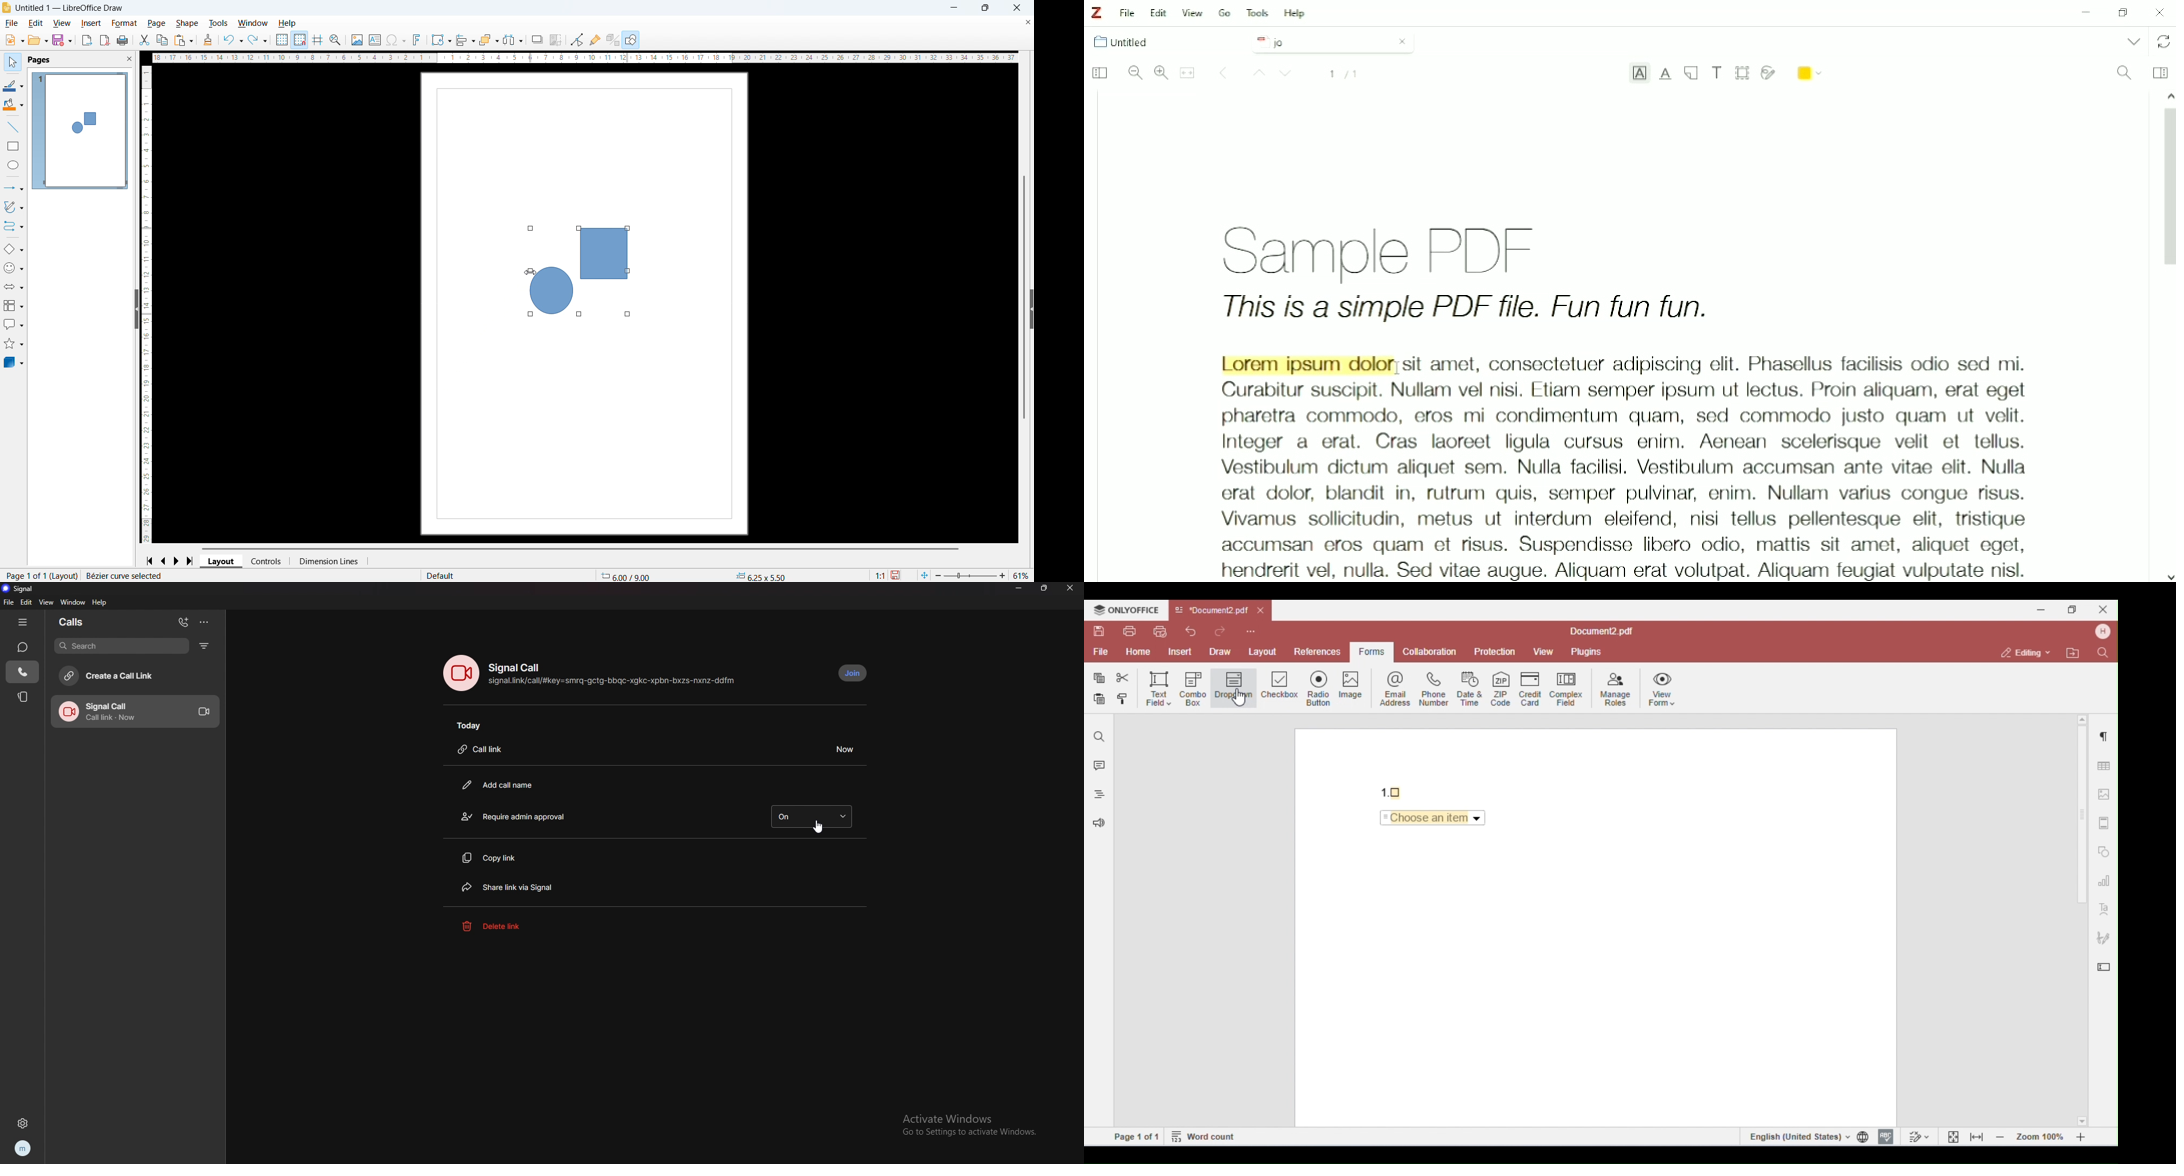  I want to click on window, so click(73, 602).